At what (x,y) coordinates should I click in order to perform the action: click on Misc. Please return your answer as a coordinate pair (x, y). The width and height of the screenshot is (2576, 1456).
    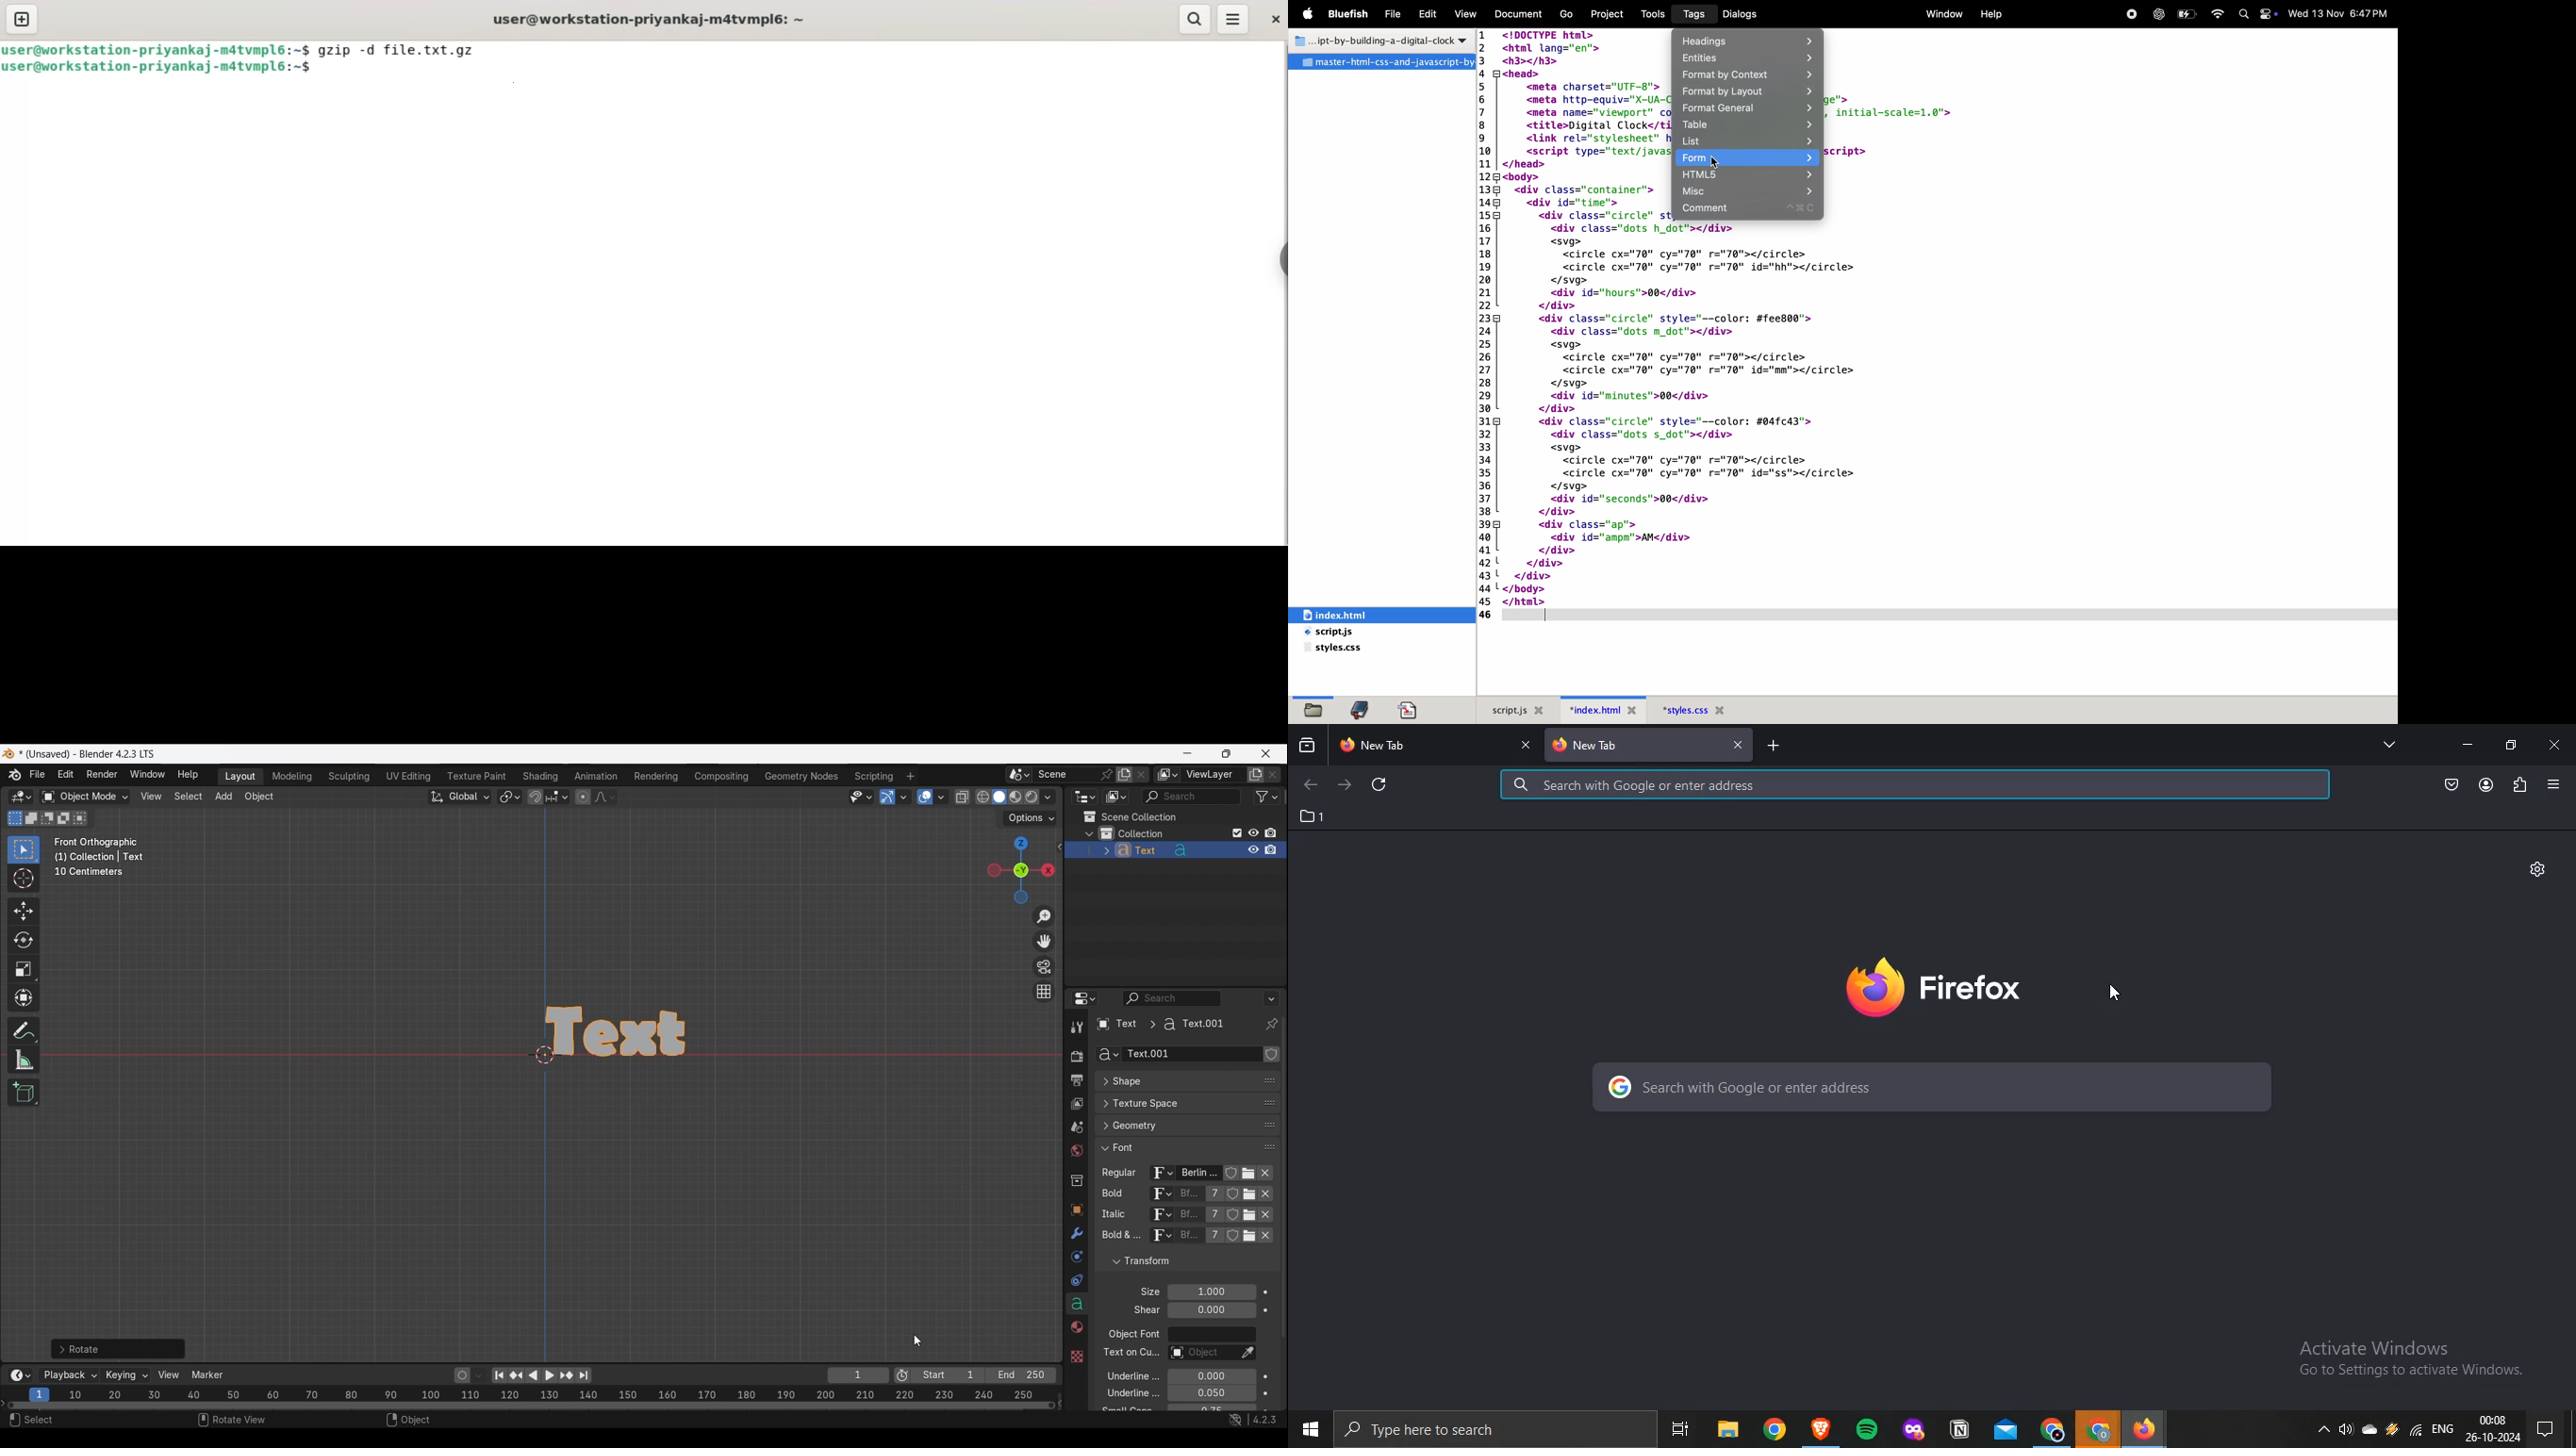
    Looking at the image, I should click on (1749, 191).